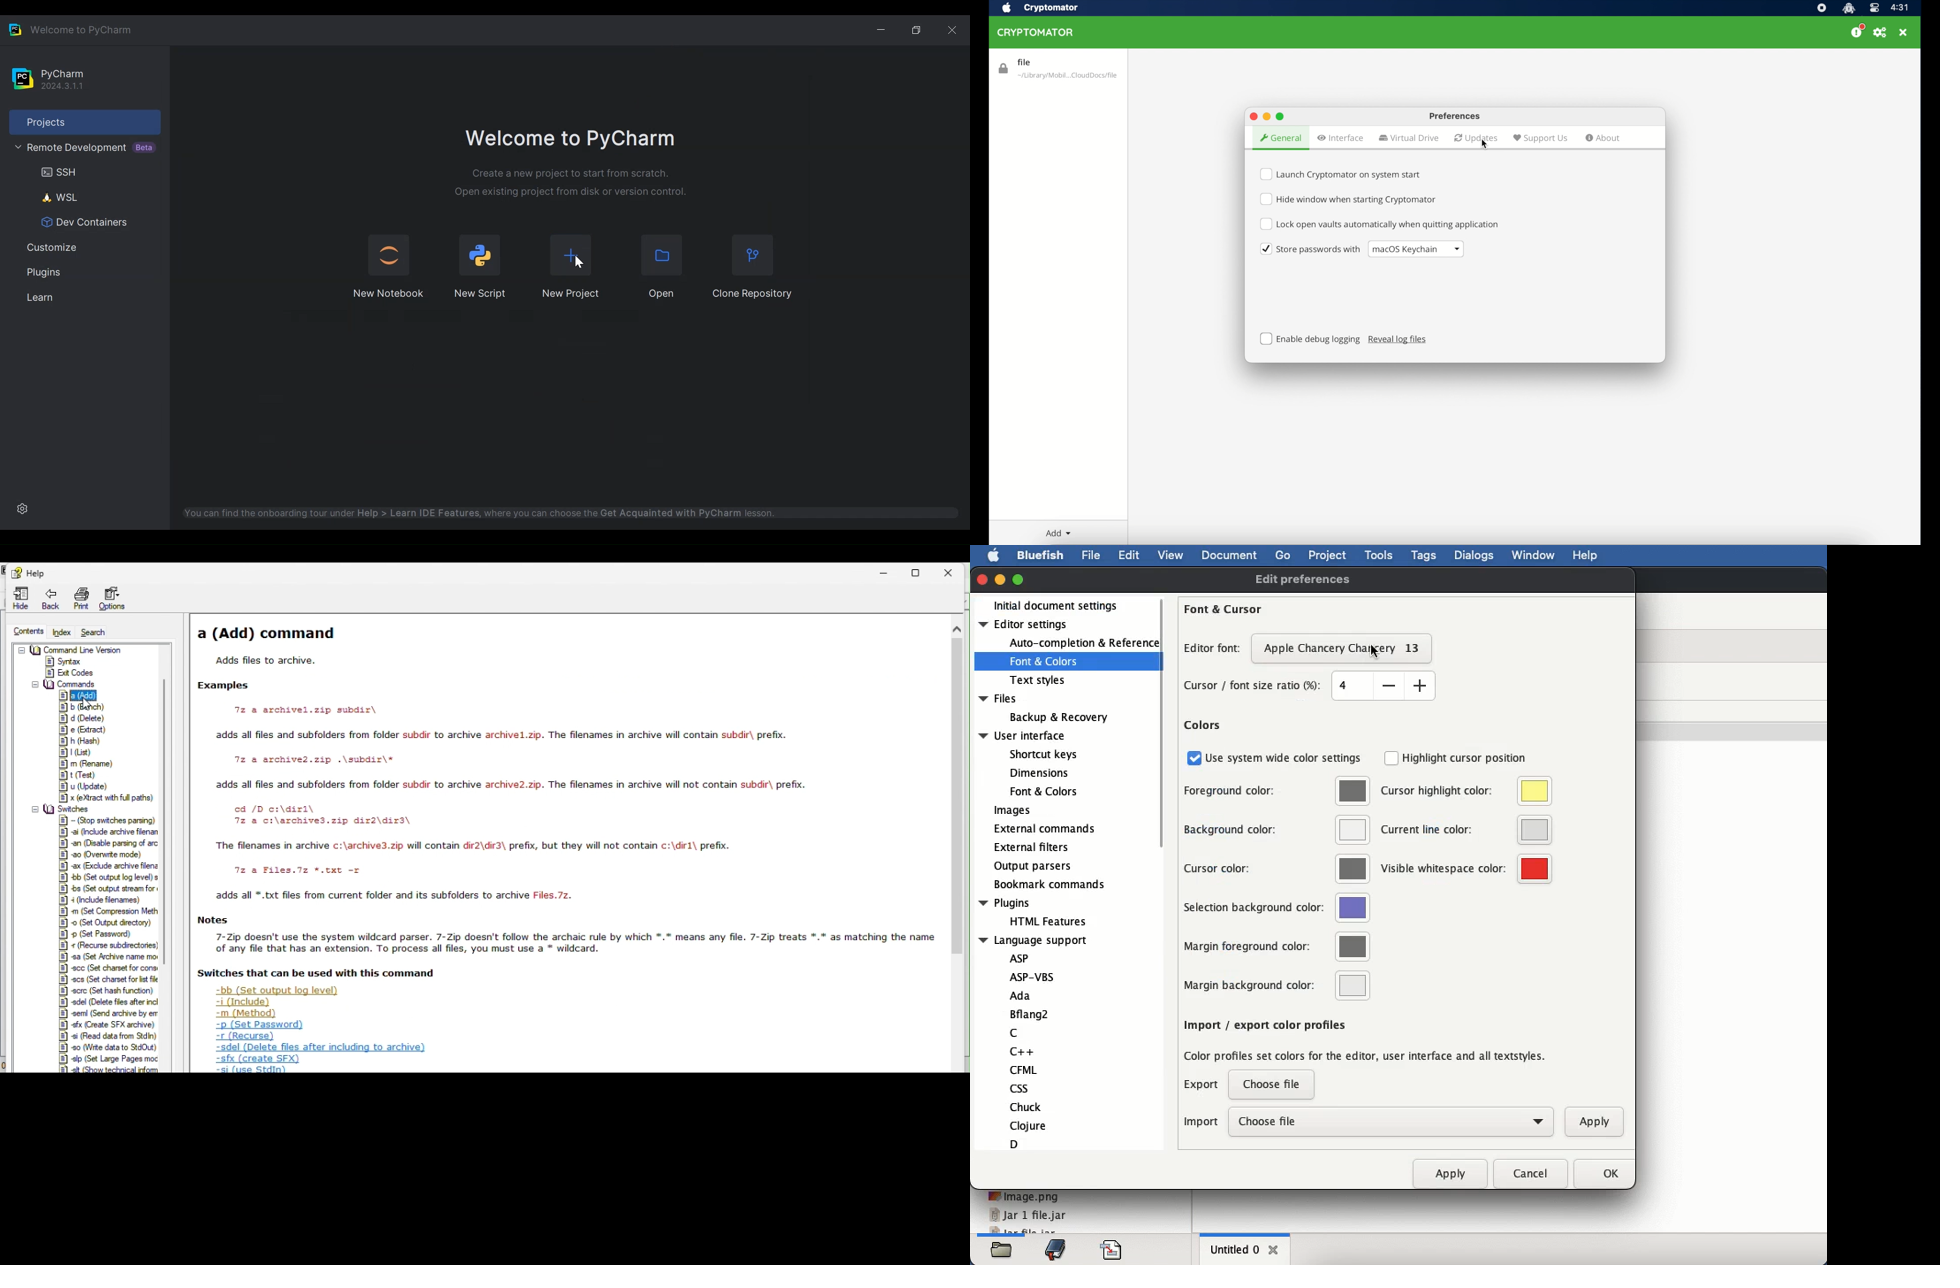 The image size is (1960, 1288). Describe the element at coordinates (1476, 556) in the screenshot. I see `dialogs` at that location.